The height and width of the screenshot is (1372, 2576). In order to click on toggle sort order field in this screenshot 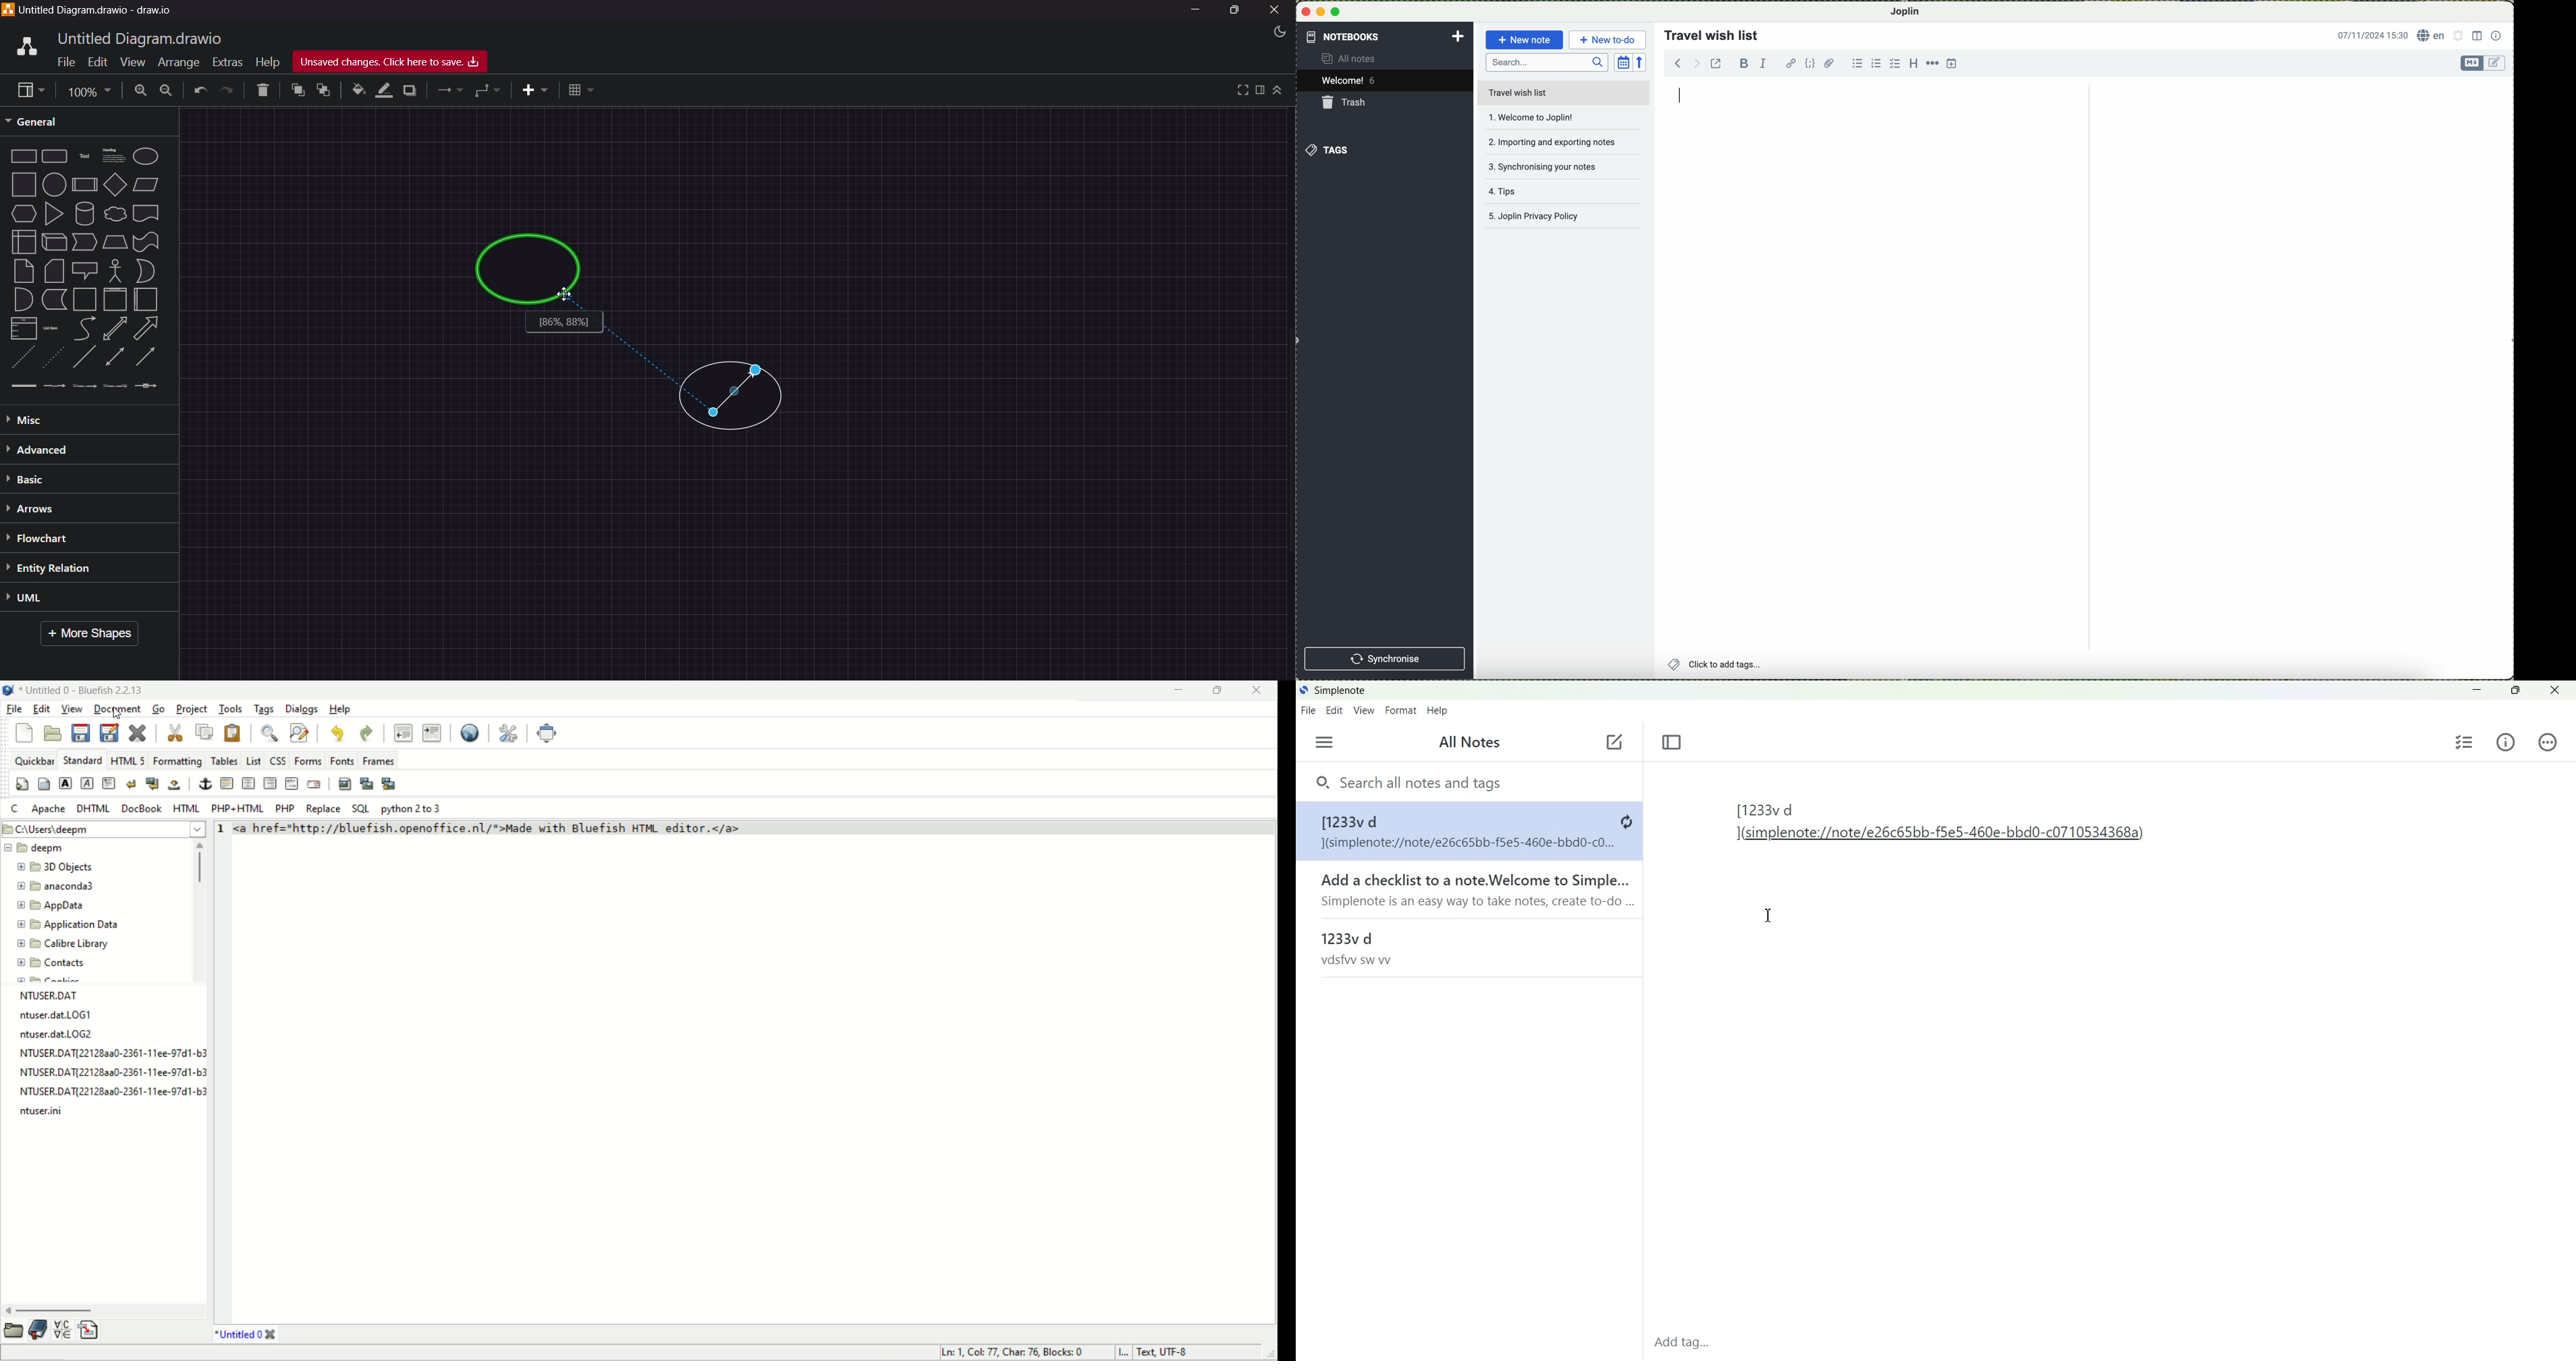, I will do `click(1622, 62)`.